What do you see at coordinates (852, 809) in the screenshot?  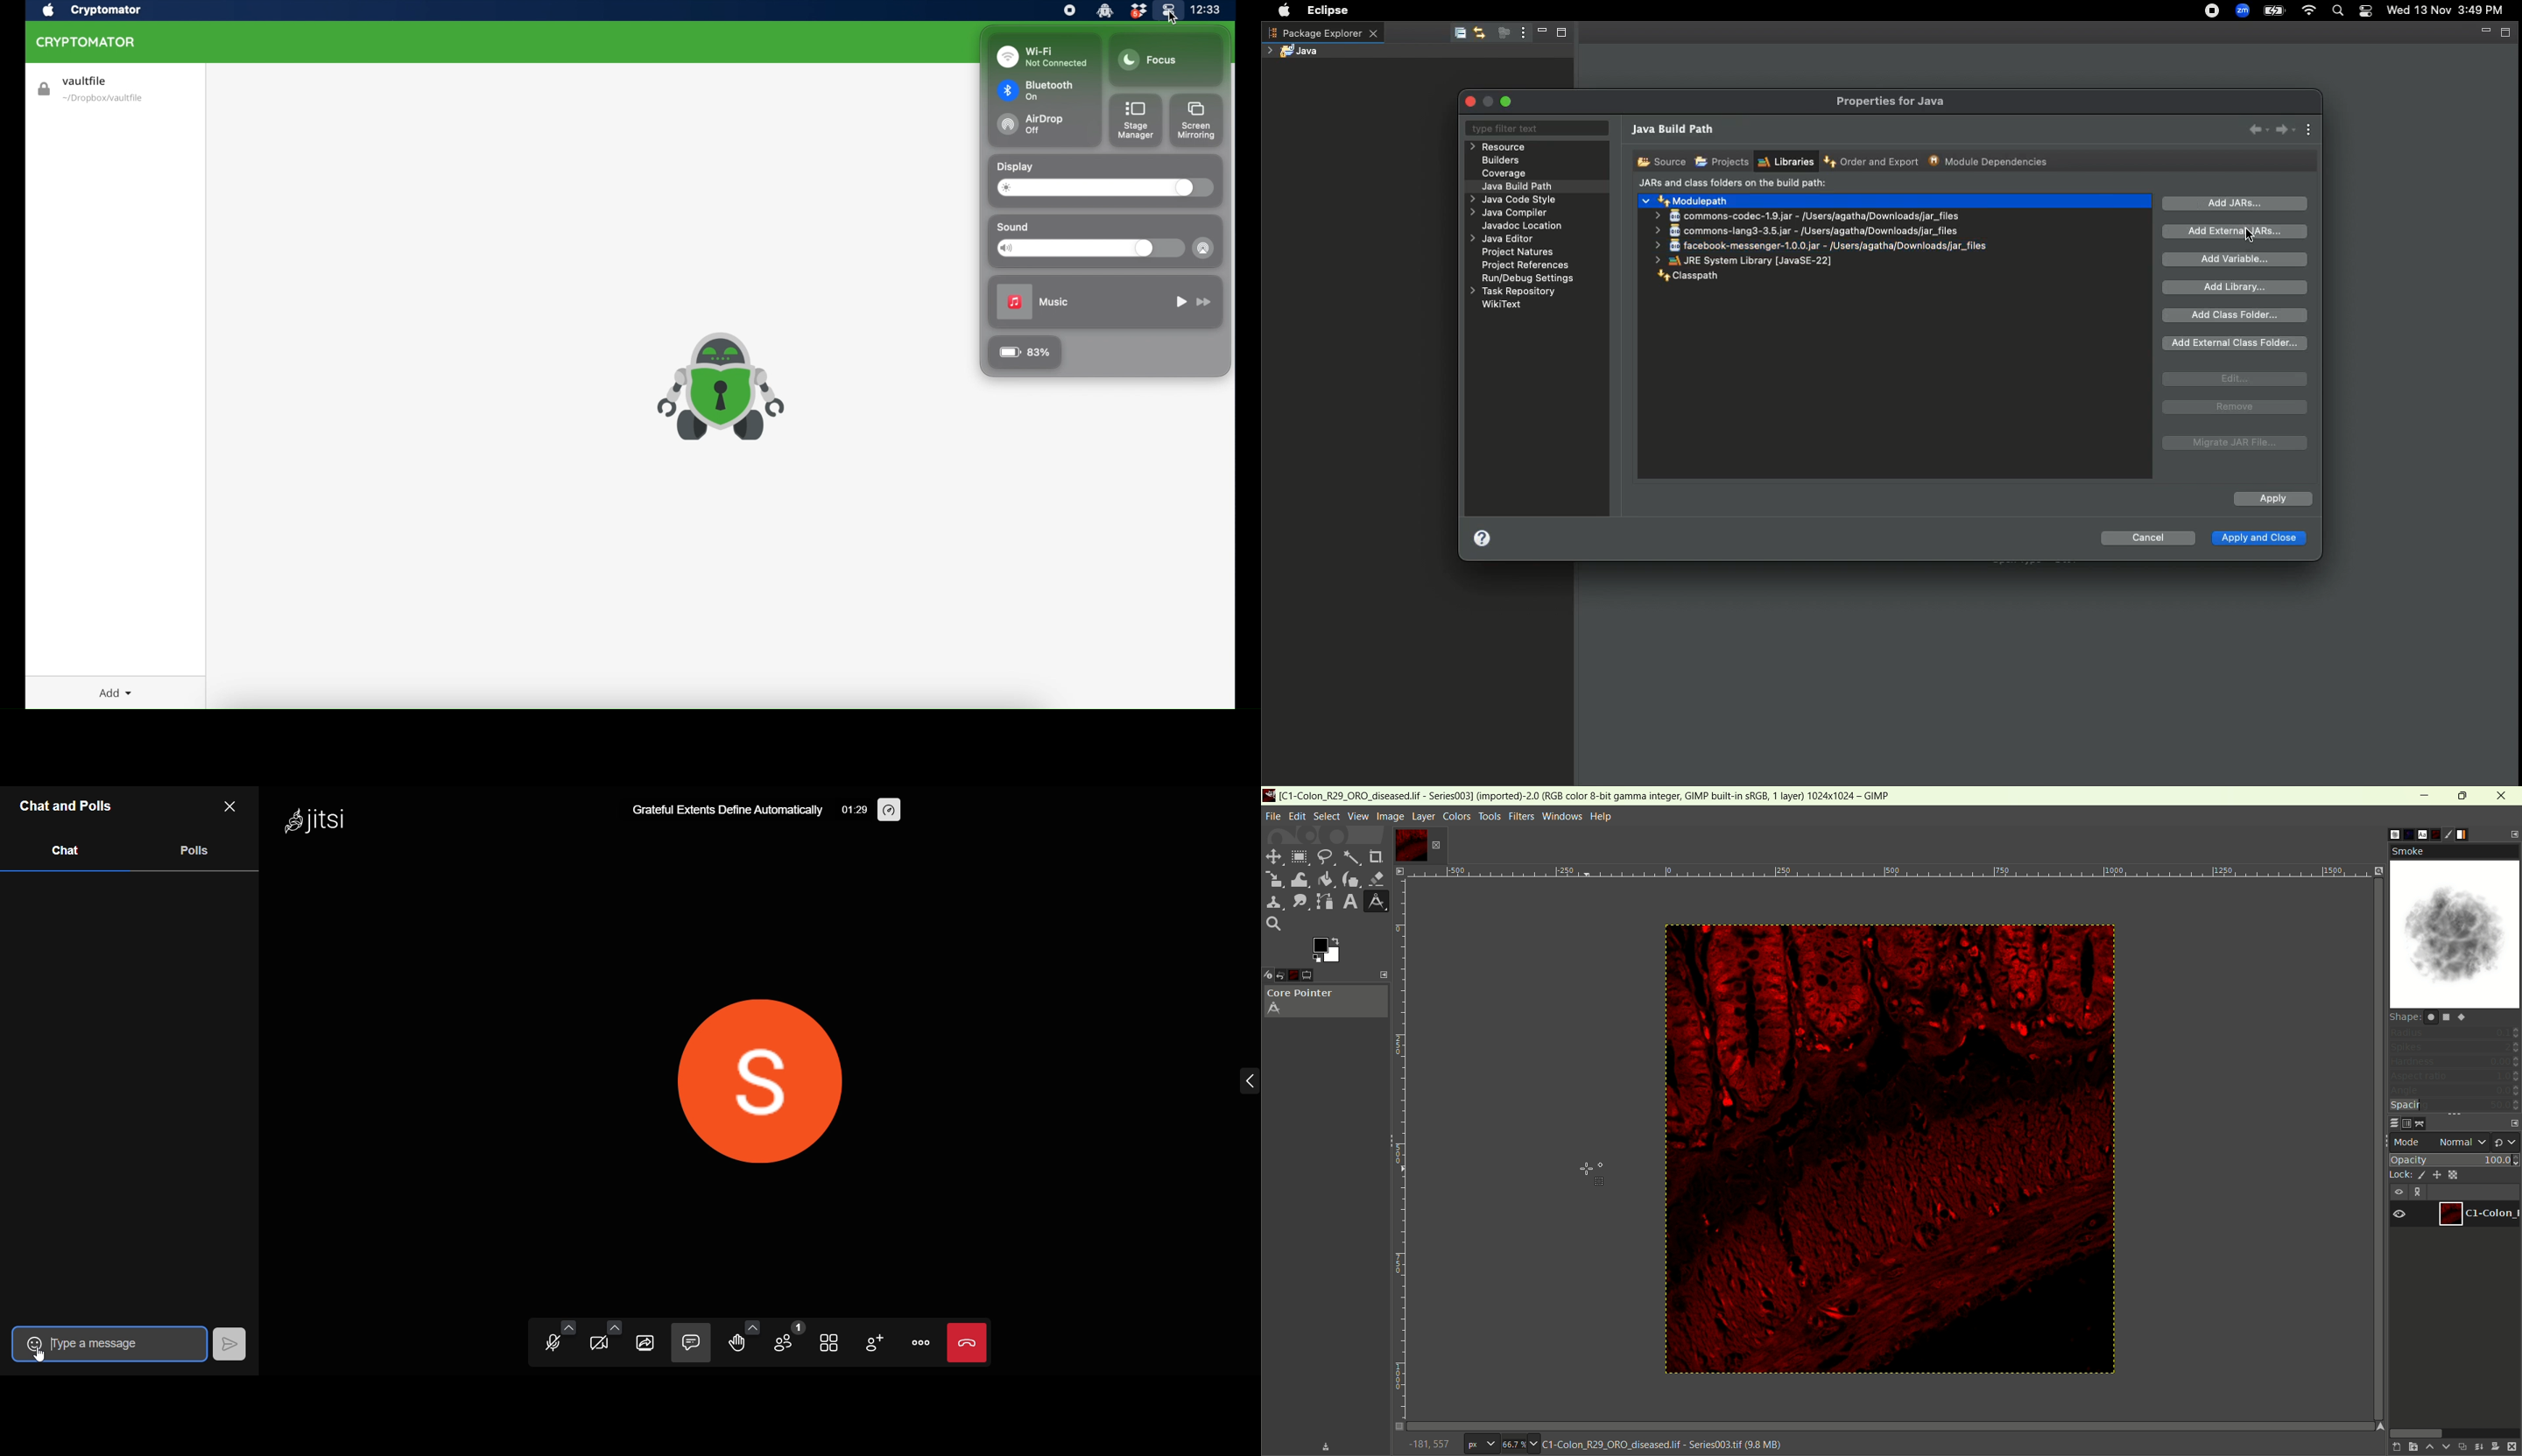 I see `time` at bounding box center [852, 809].